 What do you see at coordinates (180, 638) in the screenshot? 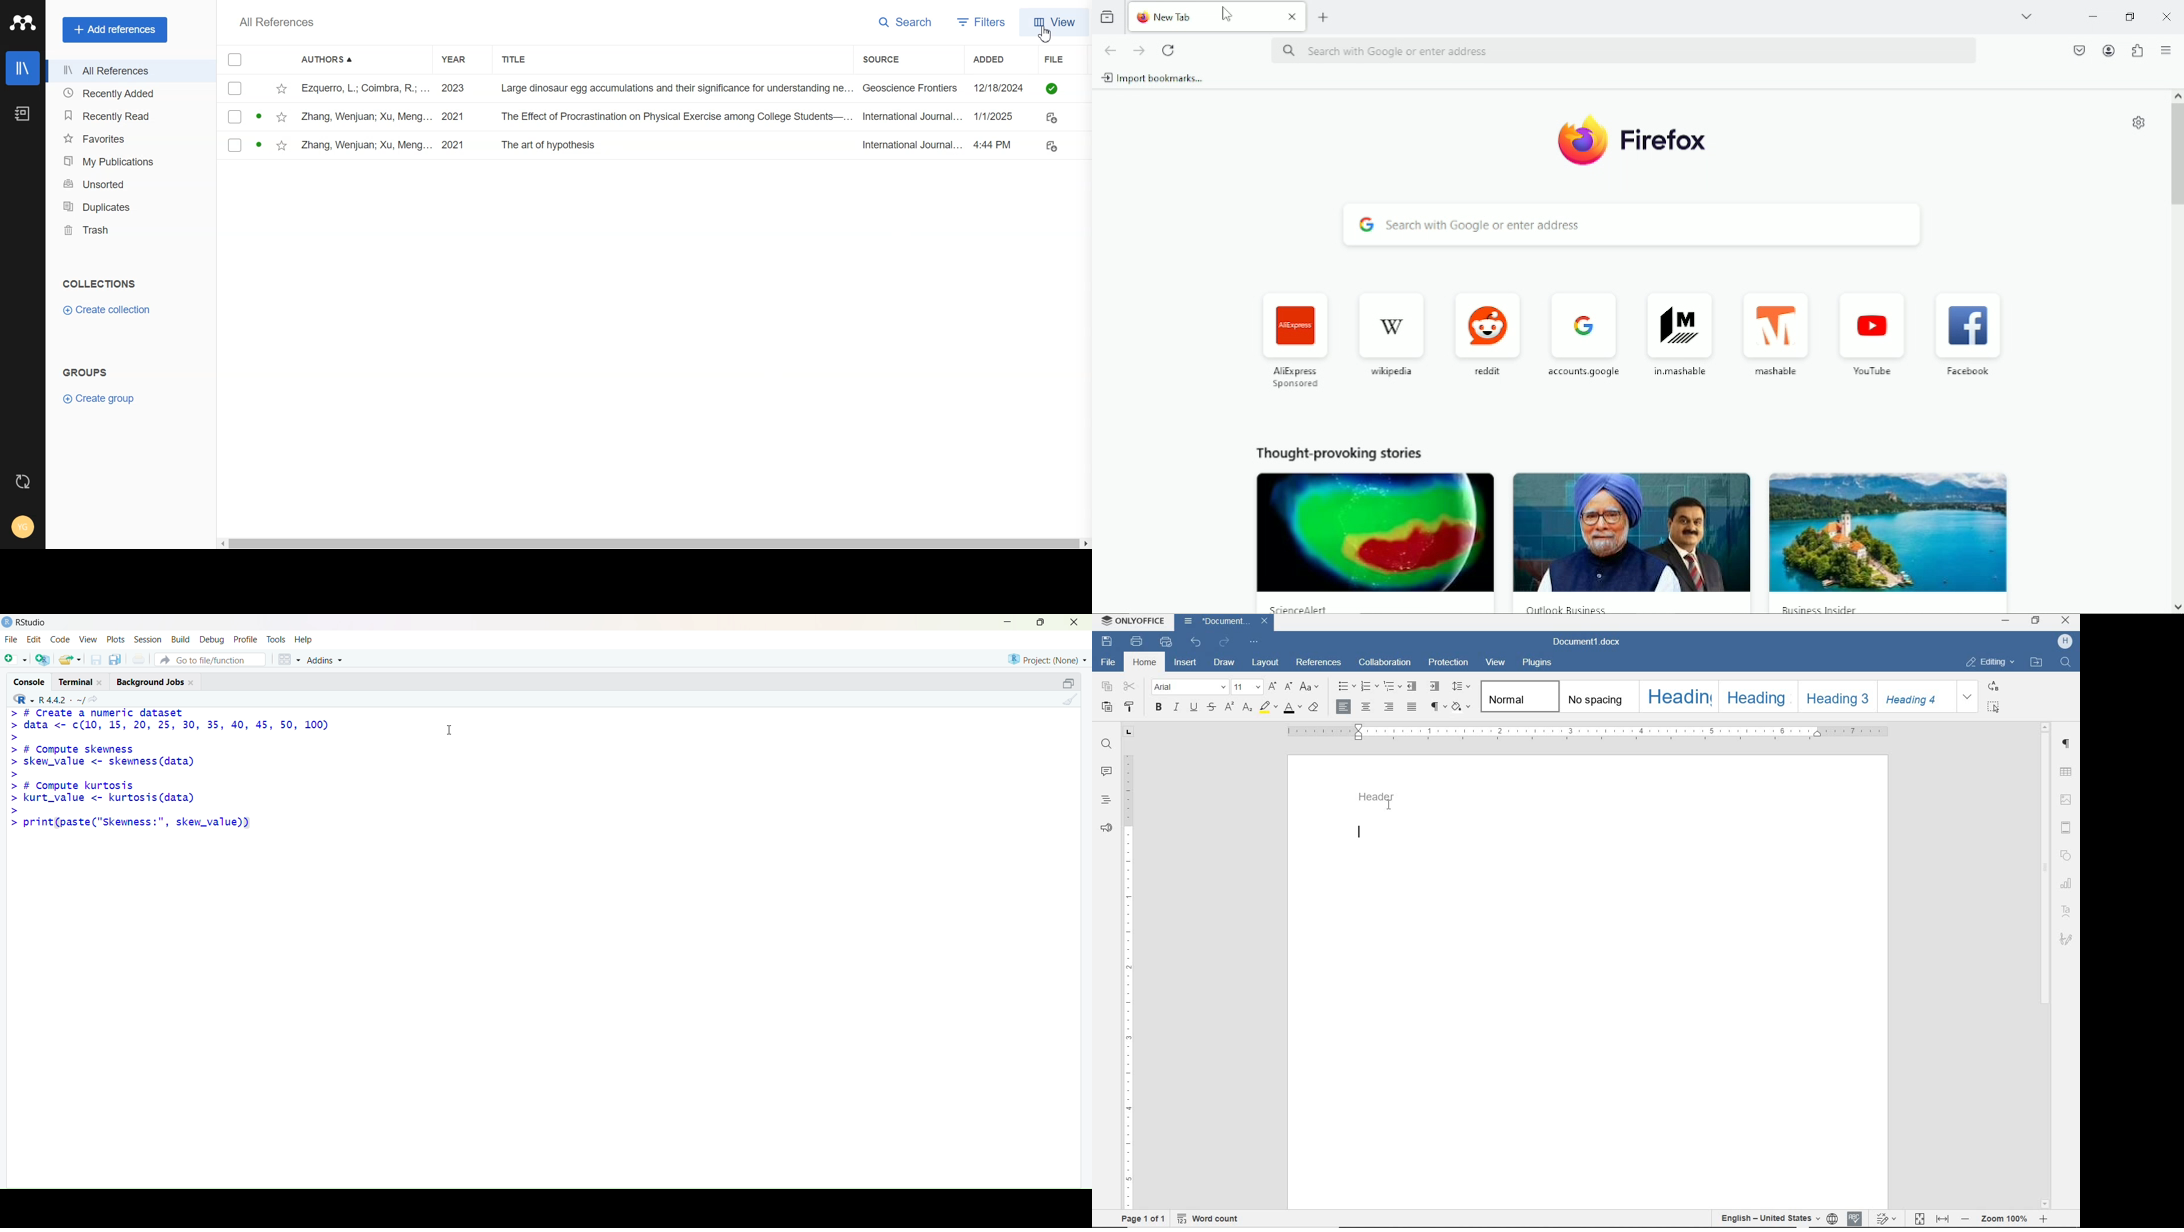
I see `Build` at bounding box center [180, 638].